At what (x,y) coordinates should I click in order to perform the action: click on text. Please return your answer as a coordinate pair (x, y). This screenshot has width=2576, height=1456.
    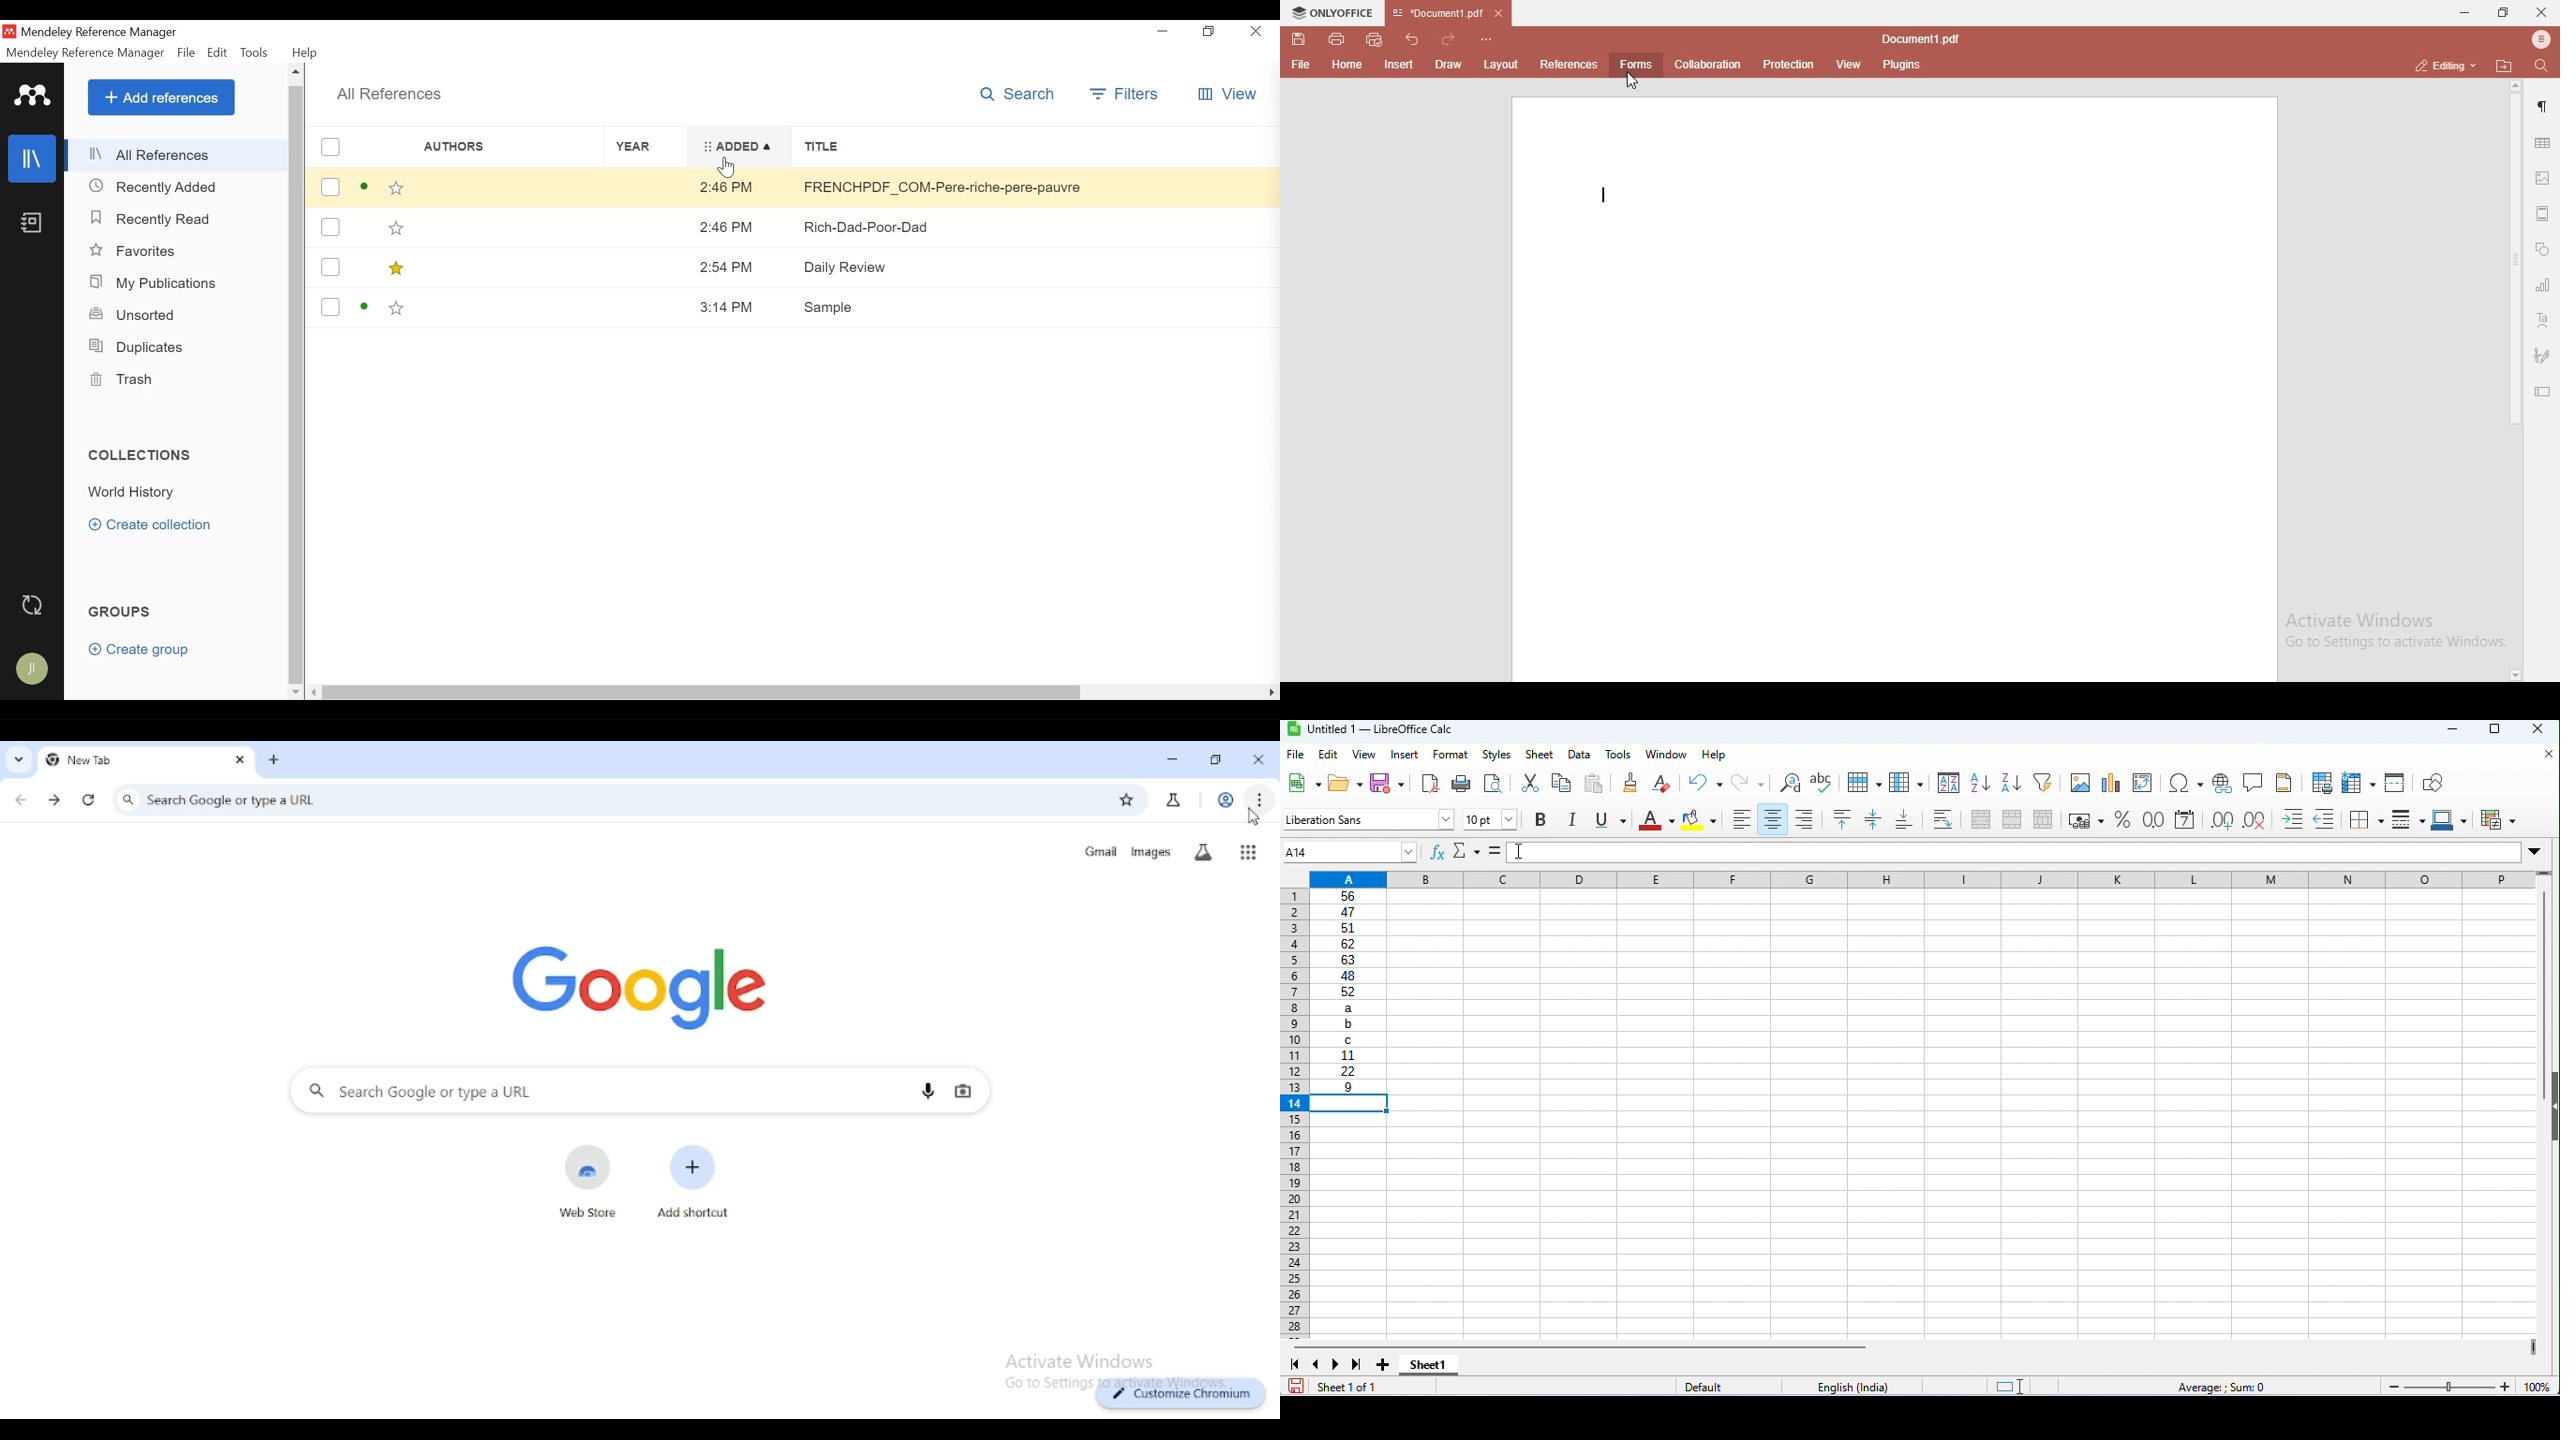
    Looking at the image, I should click on (2543, 321).